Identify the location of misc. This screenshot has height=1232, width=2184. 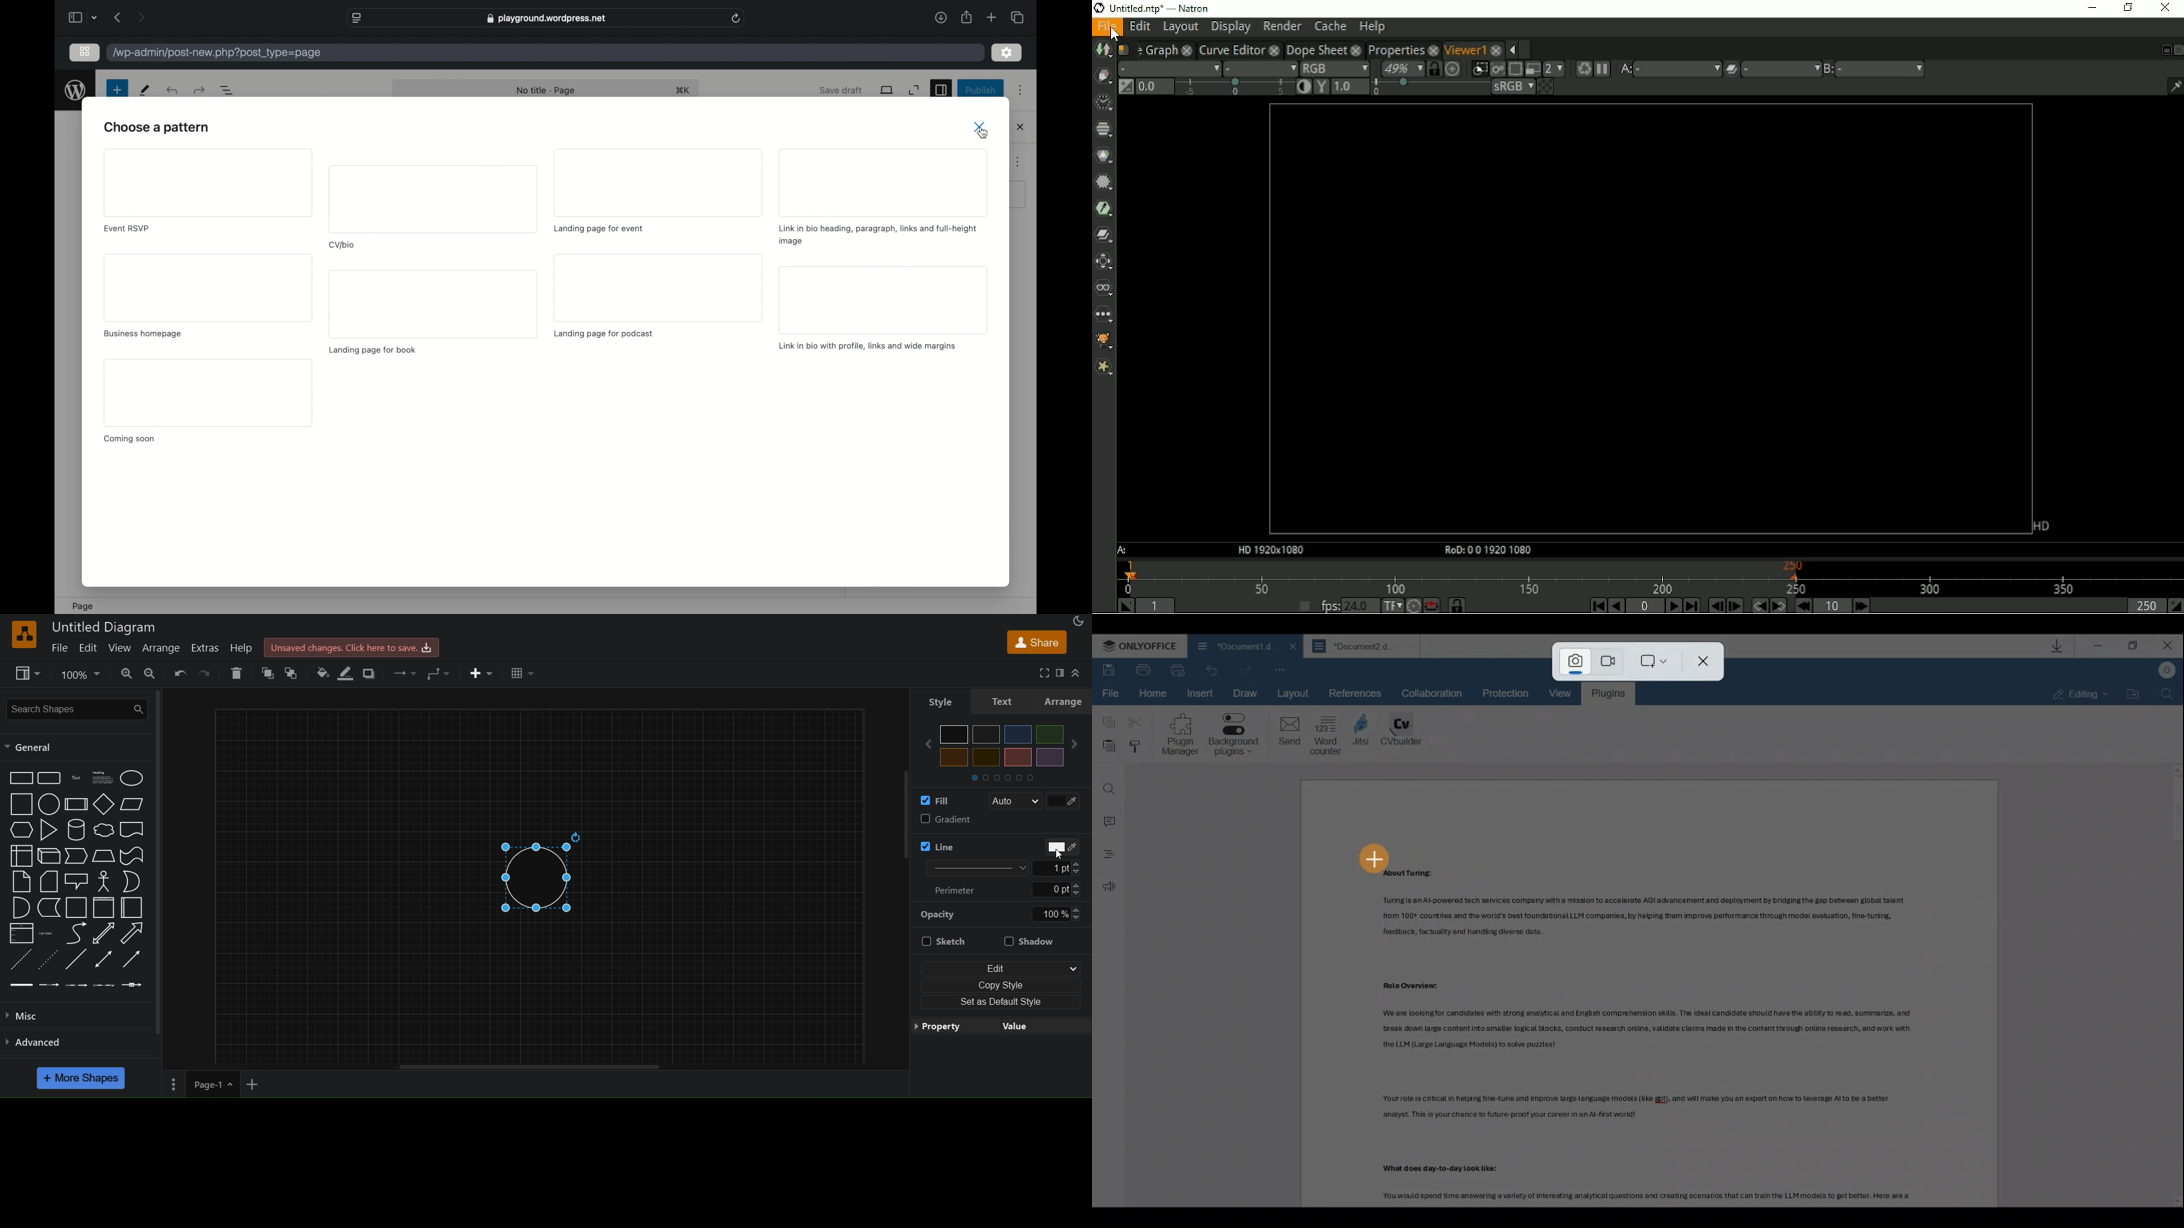
(35, 1014).